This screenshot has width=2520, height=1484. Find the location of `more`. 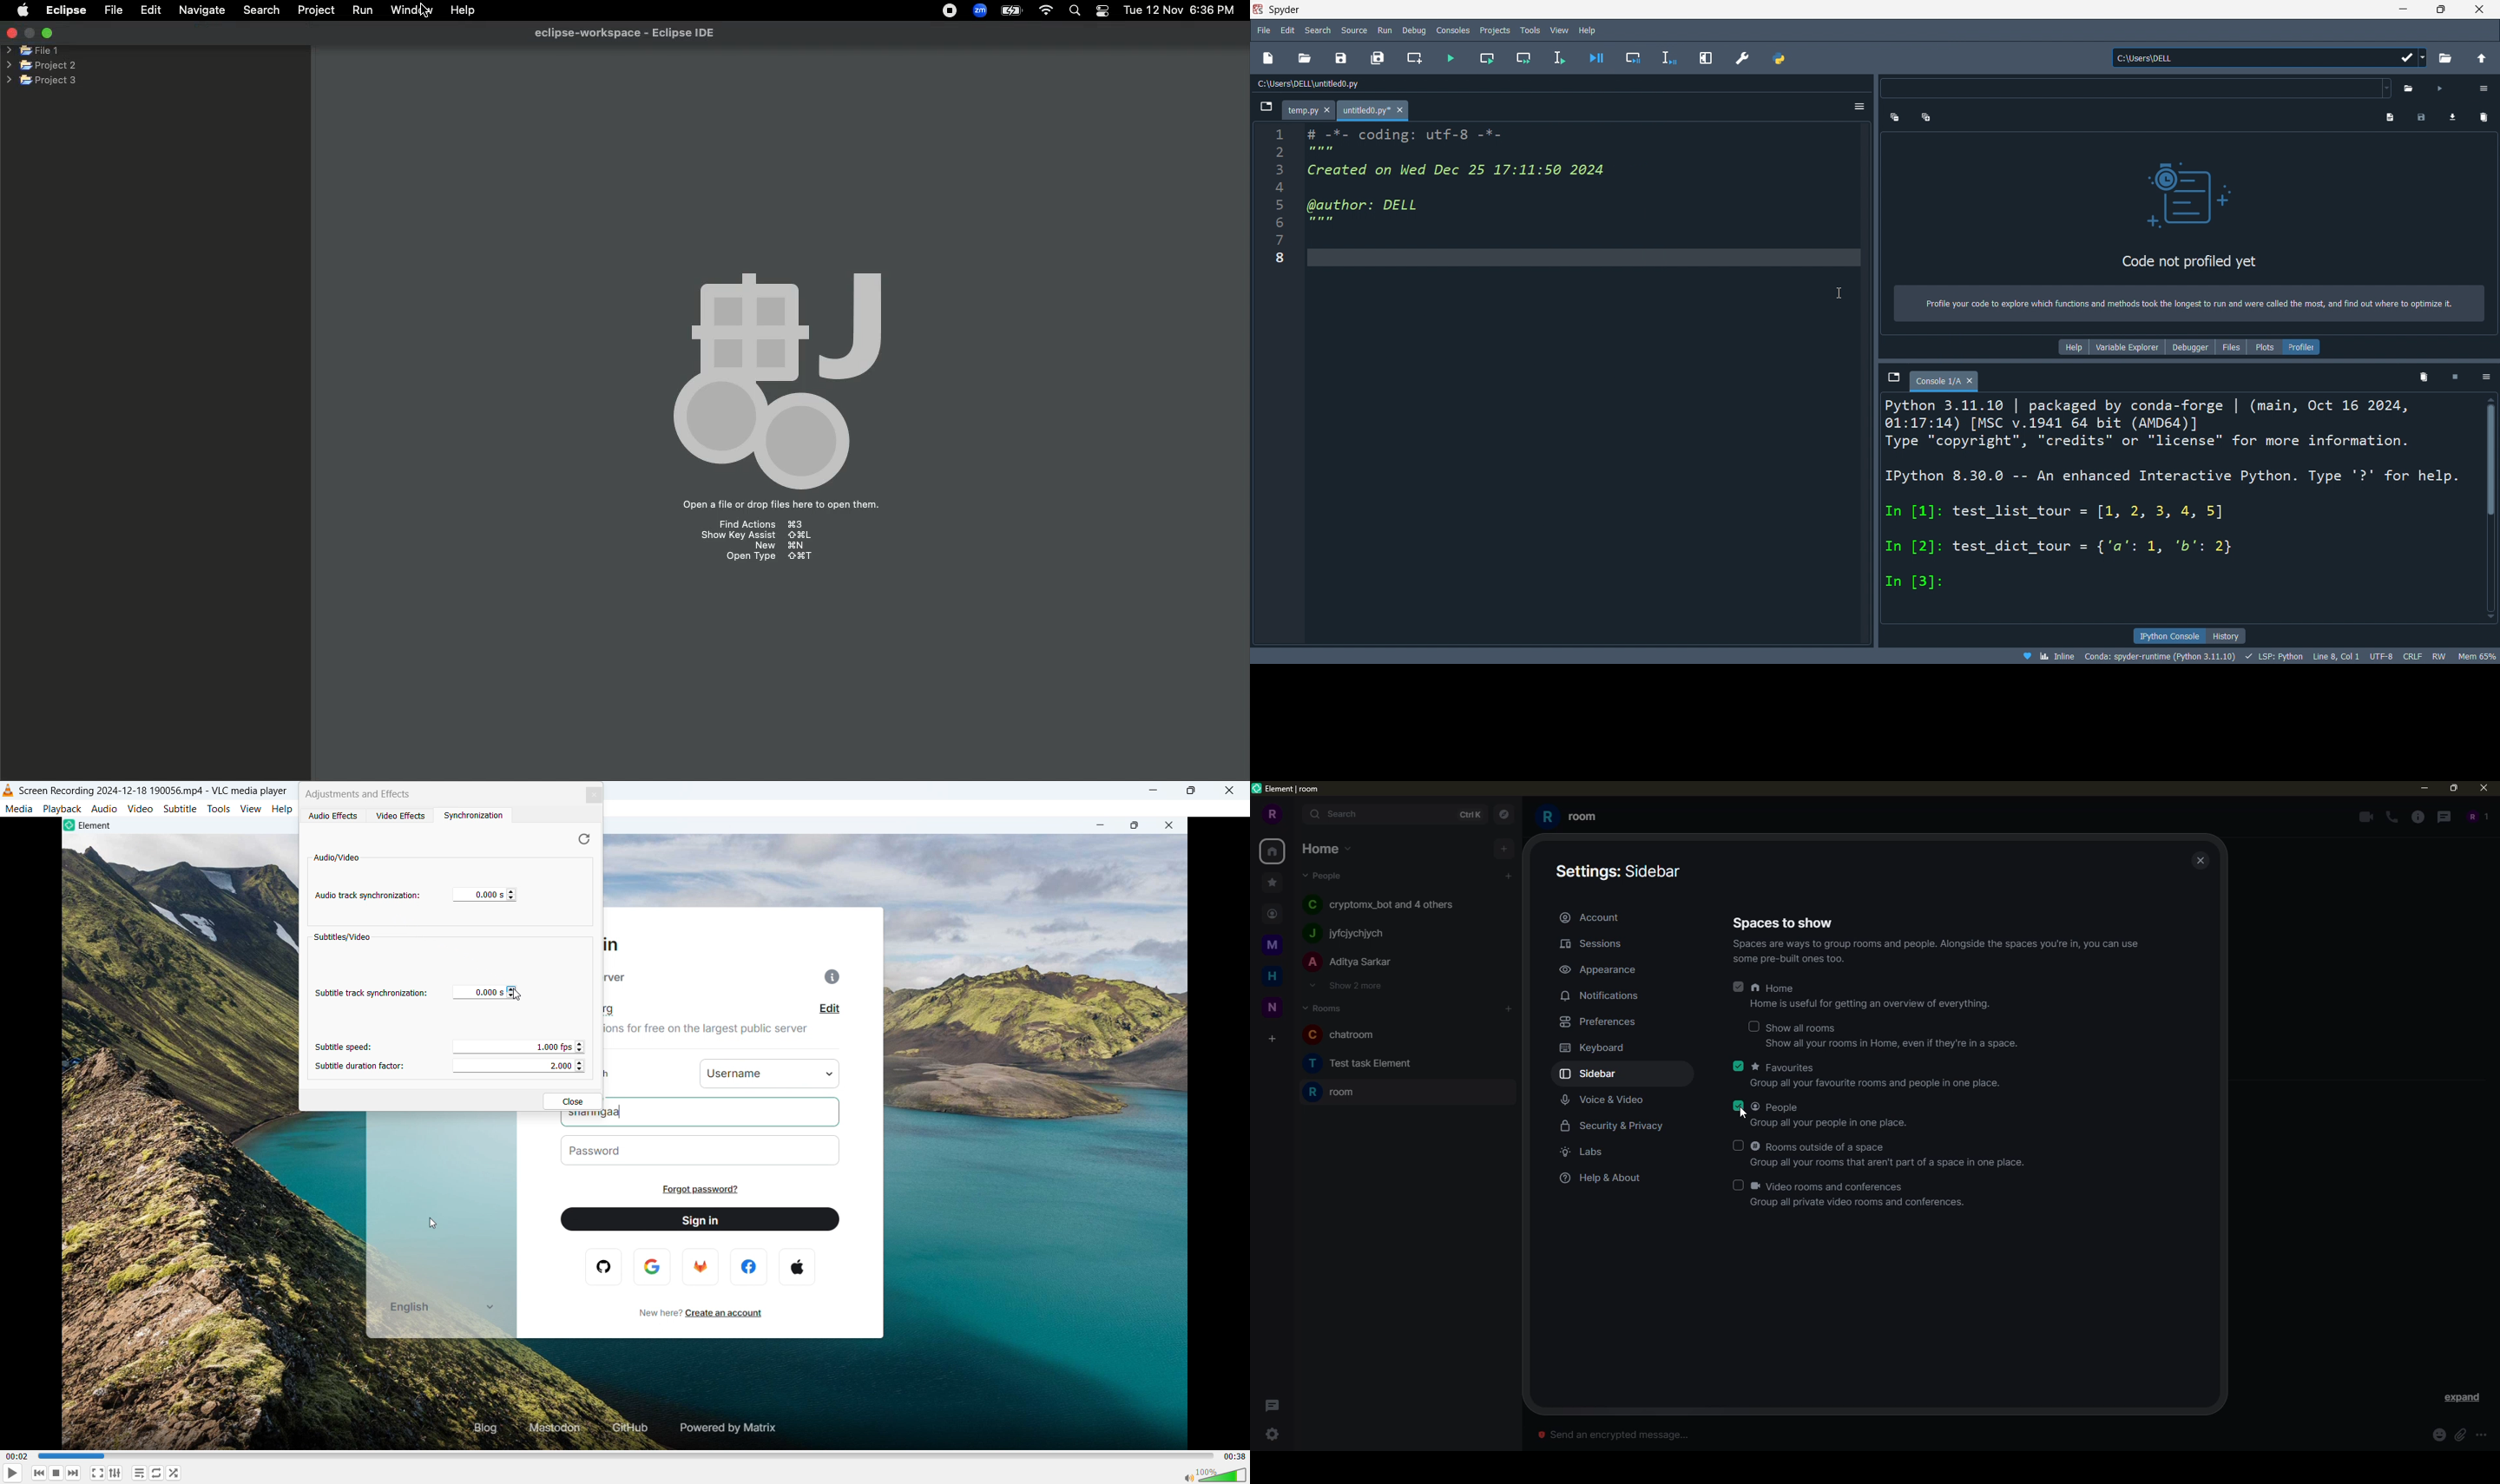

more is located at coordinates (2481, 1436).